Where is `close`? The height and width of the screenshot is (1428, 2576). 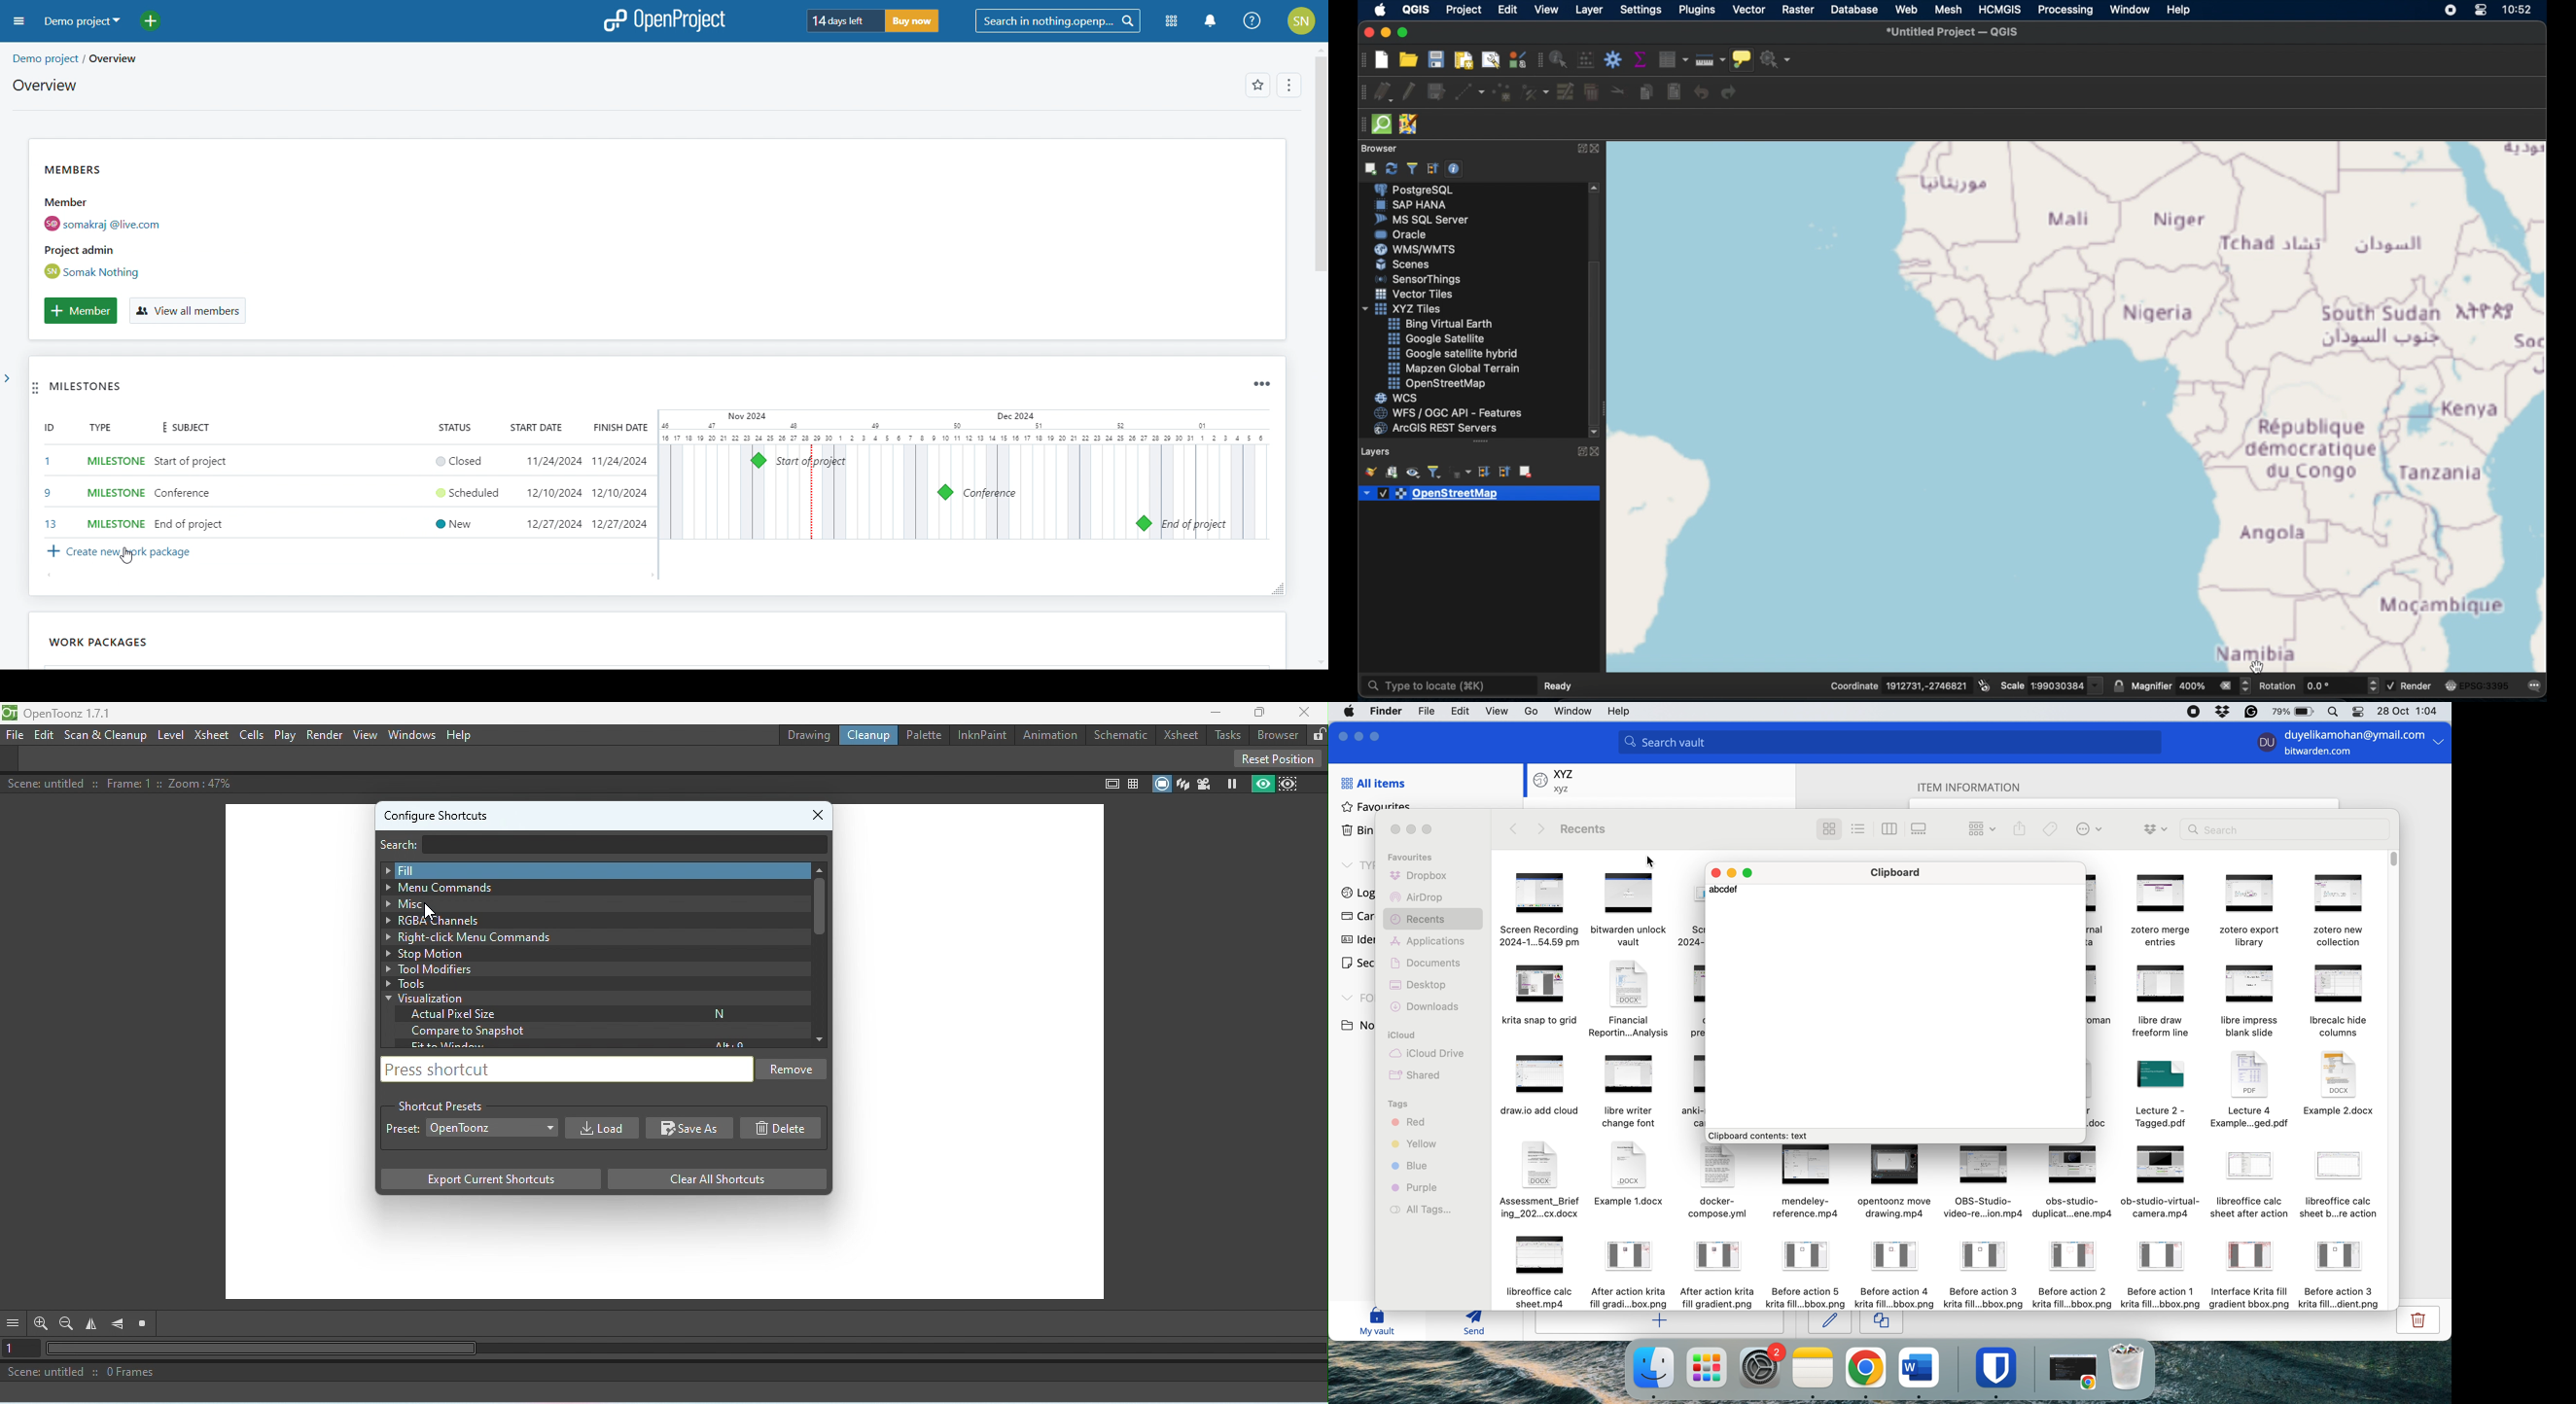
close is located at coordinates (1716, 871).